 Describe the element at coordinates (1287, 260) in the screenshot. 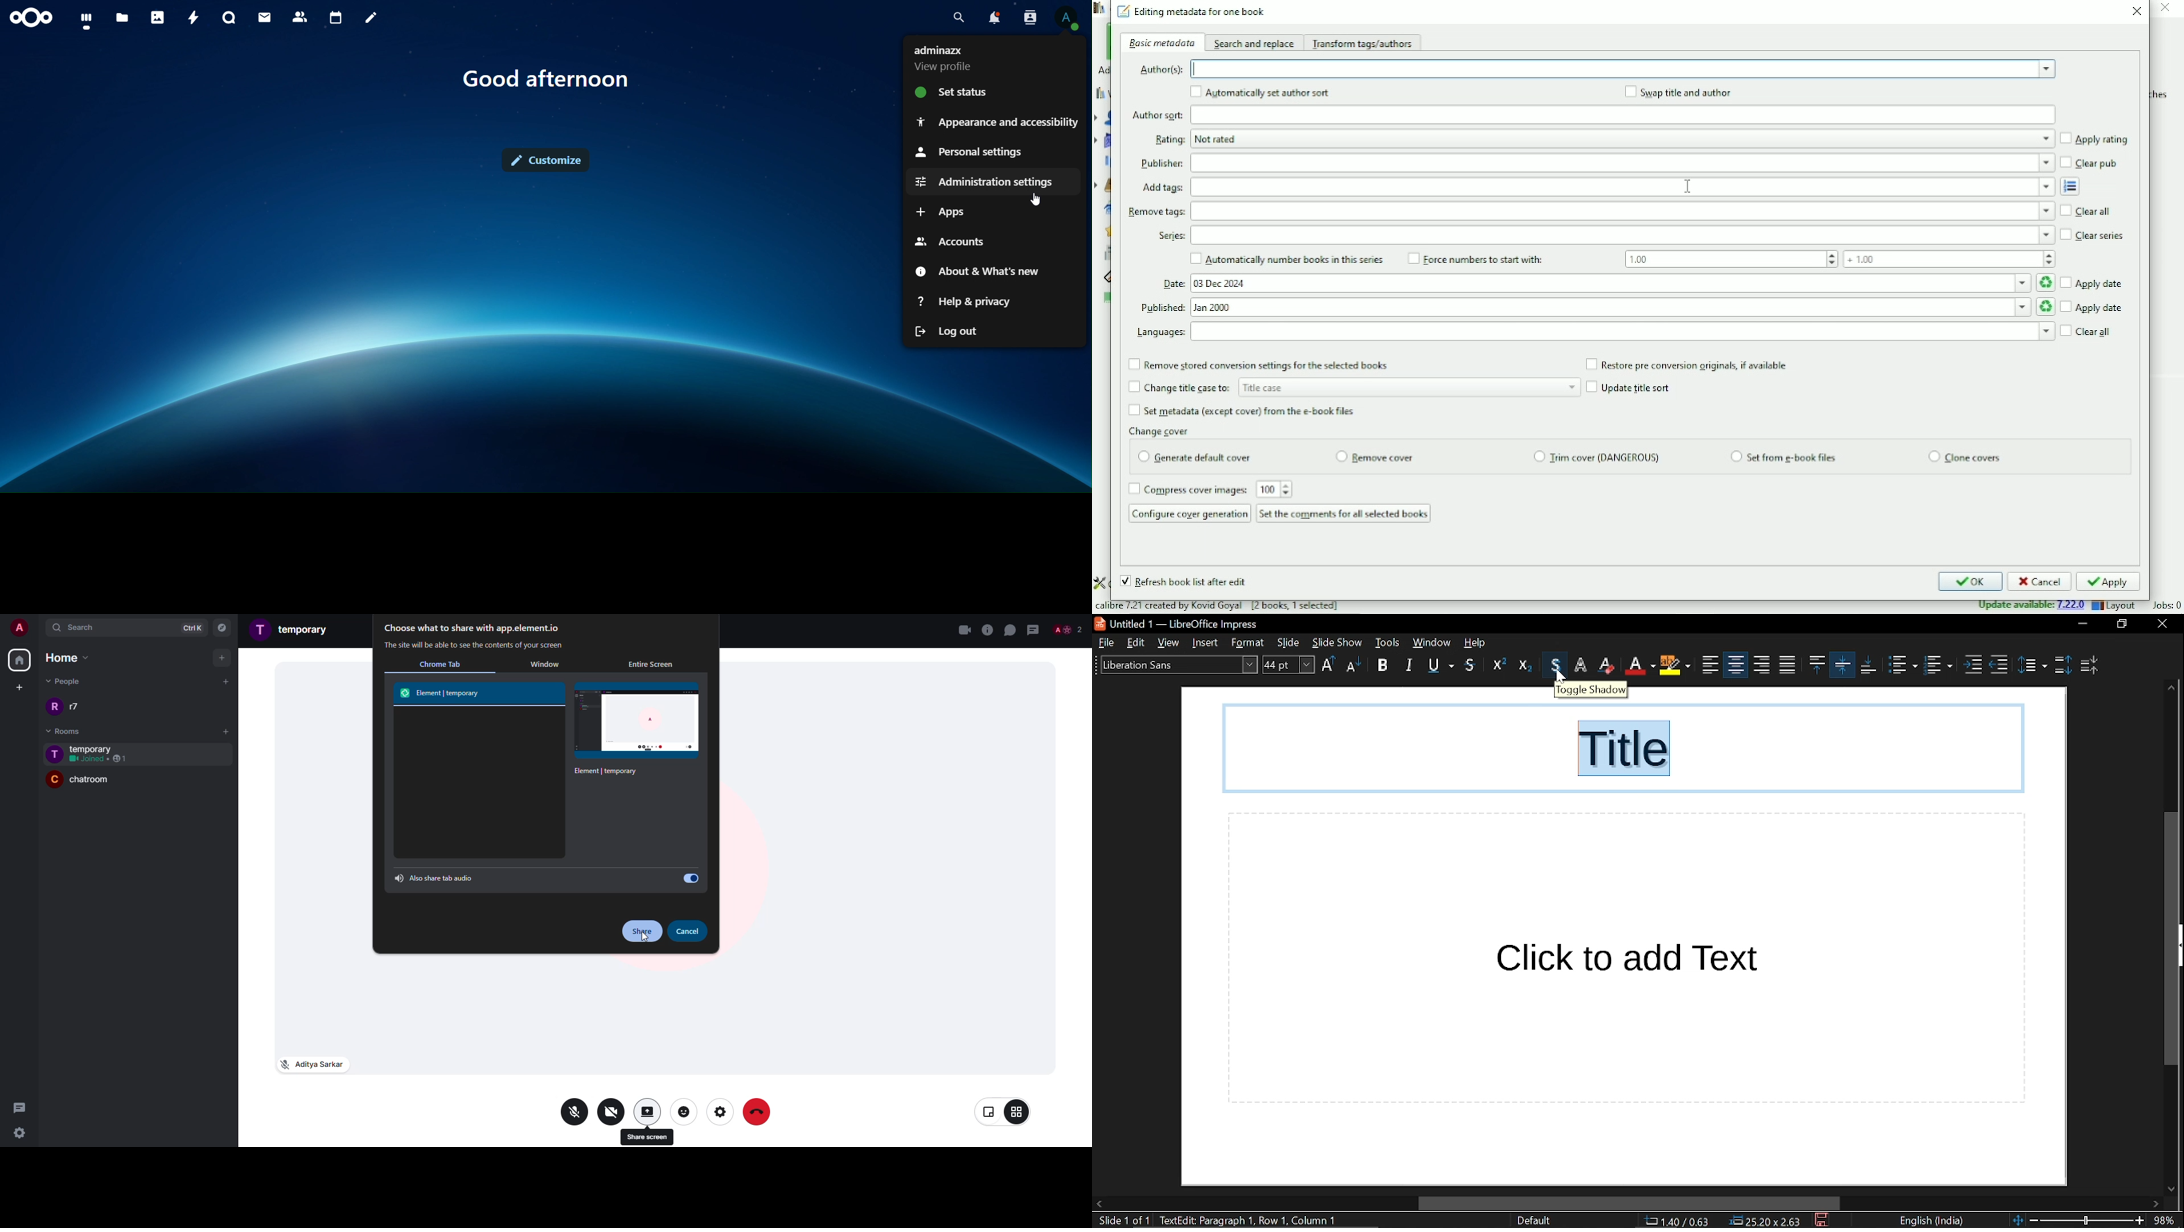

I see `Automatically number books in this series.` at that location.